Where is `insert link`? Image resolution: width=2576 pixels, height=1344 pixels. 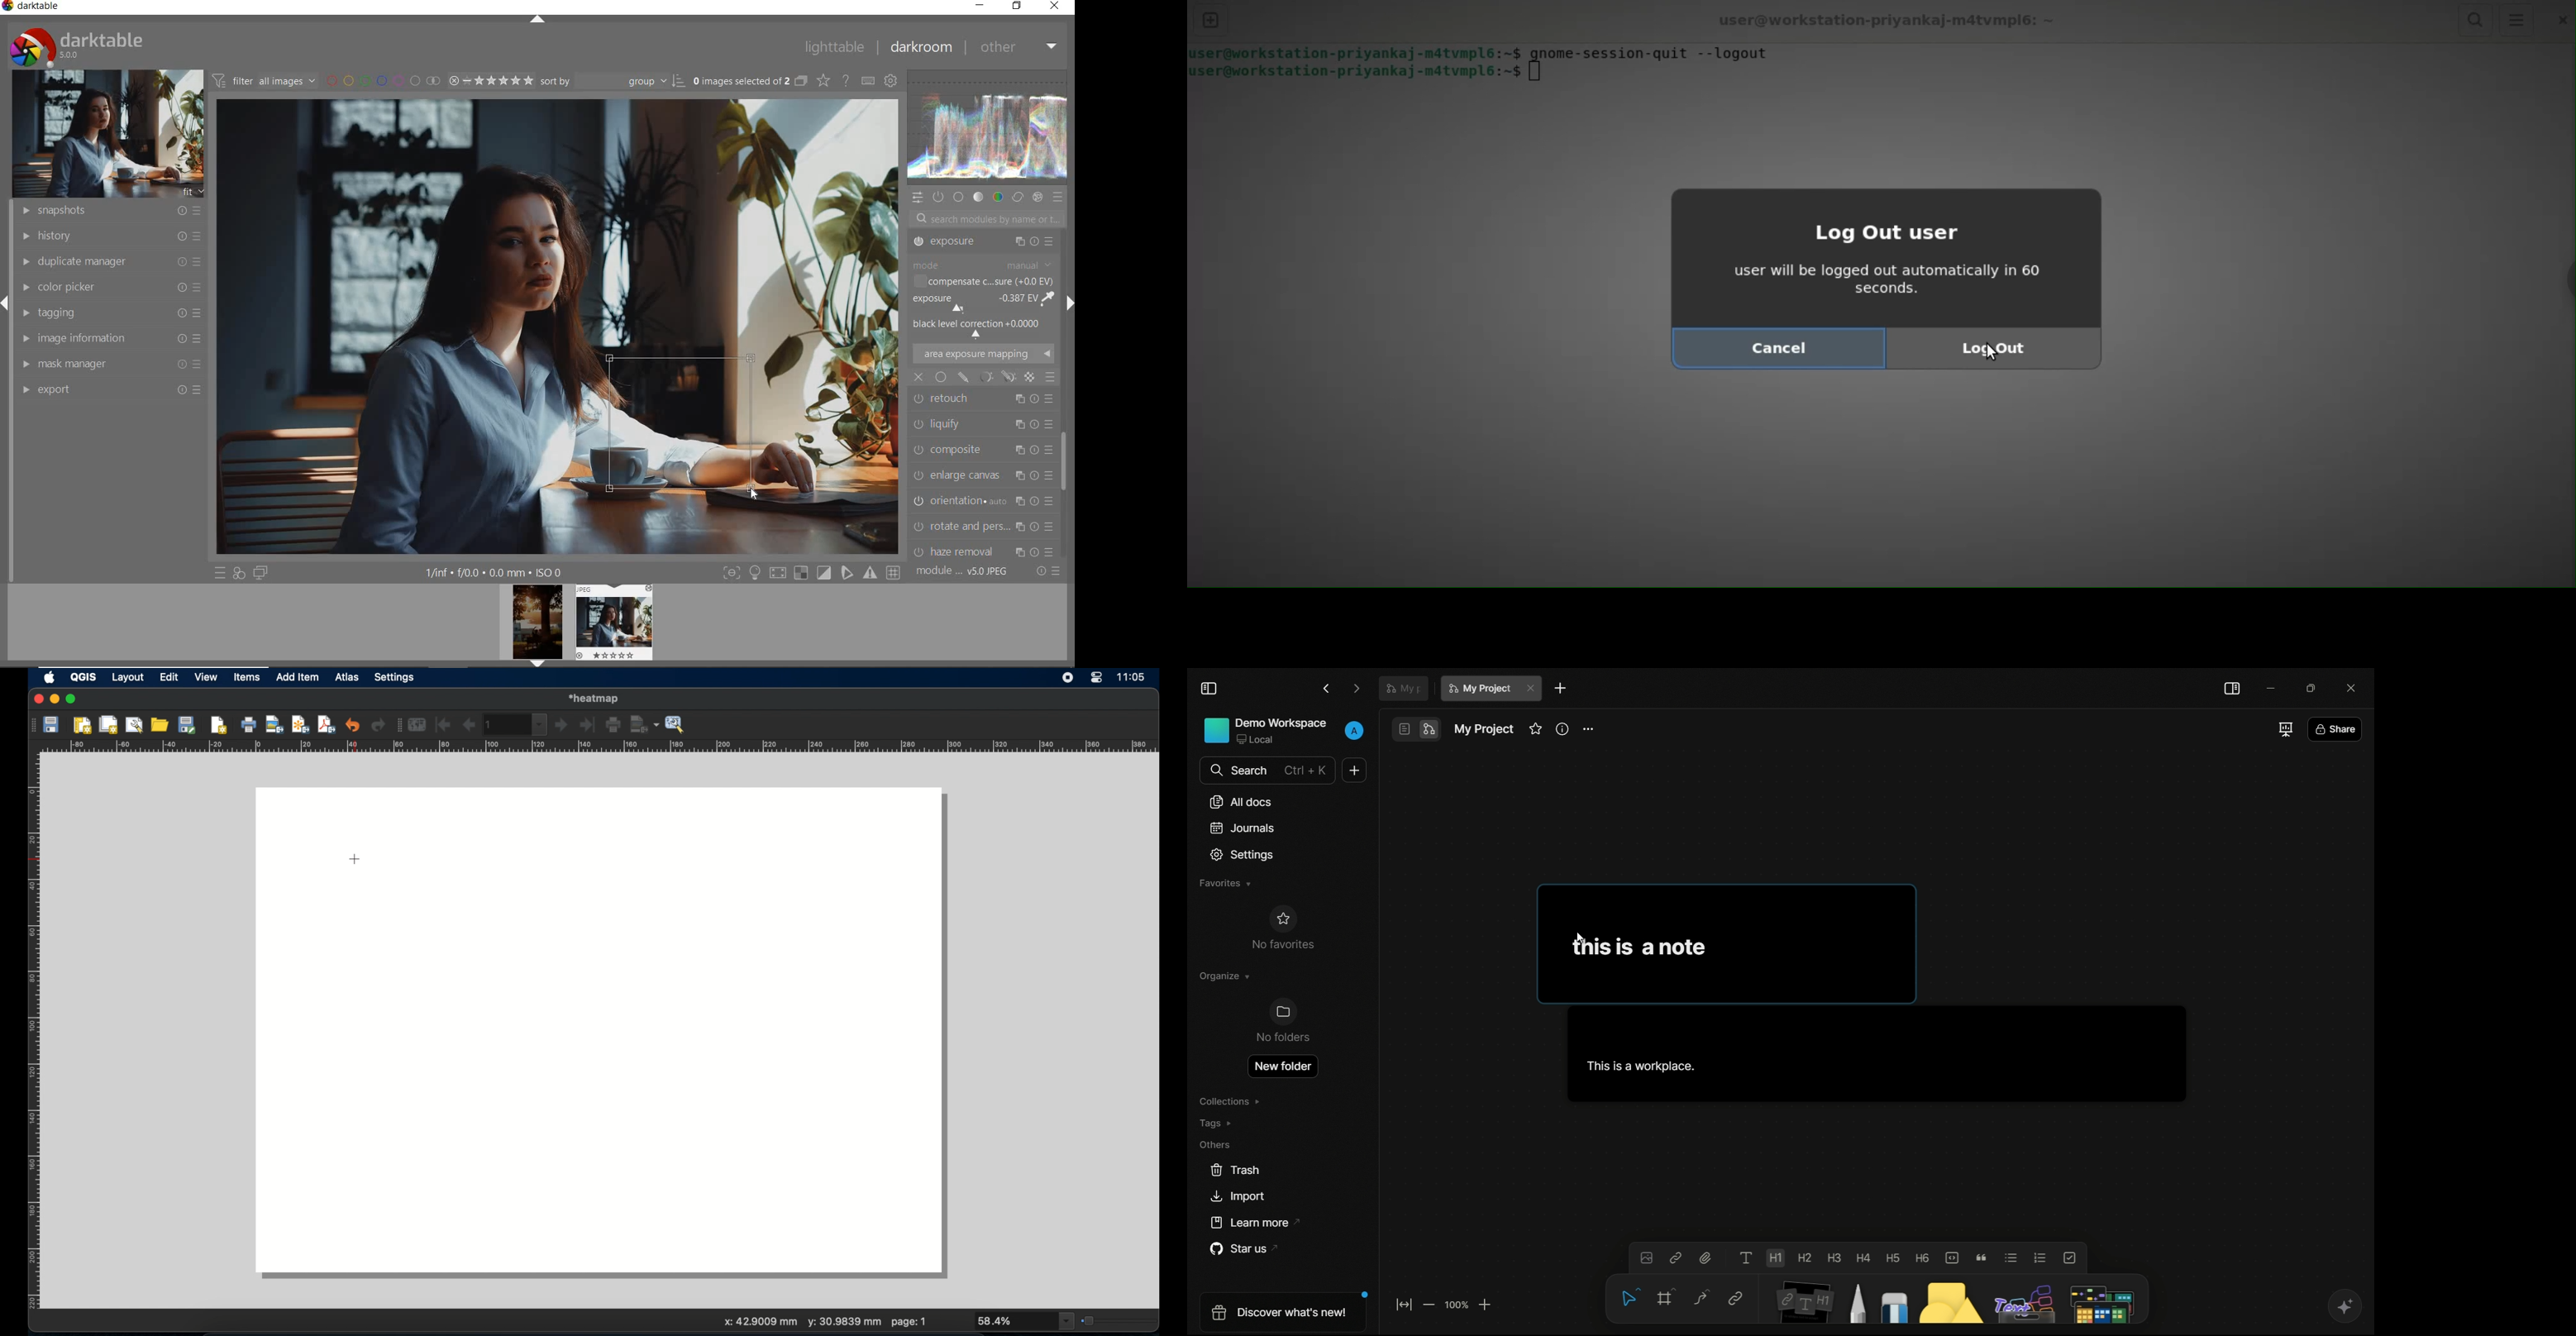
insert link is located at coordinates (1678, 1257).